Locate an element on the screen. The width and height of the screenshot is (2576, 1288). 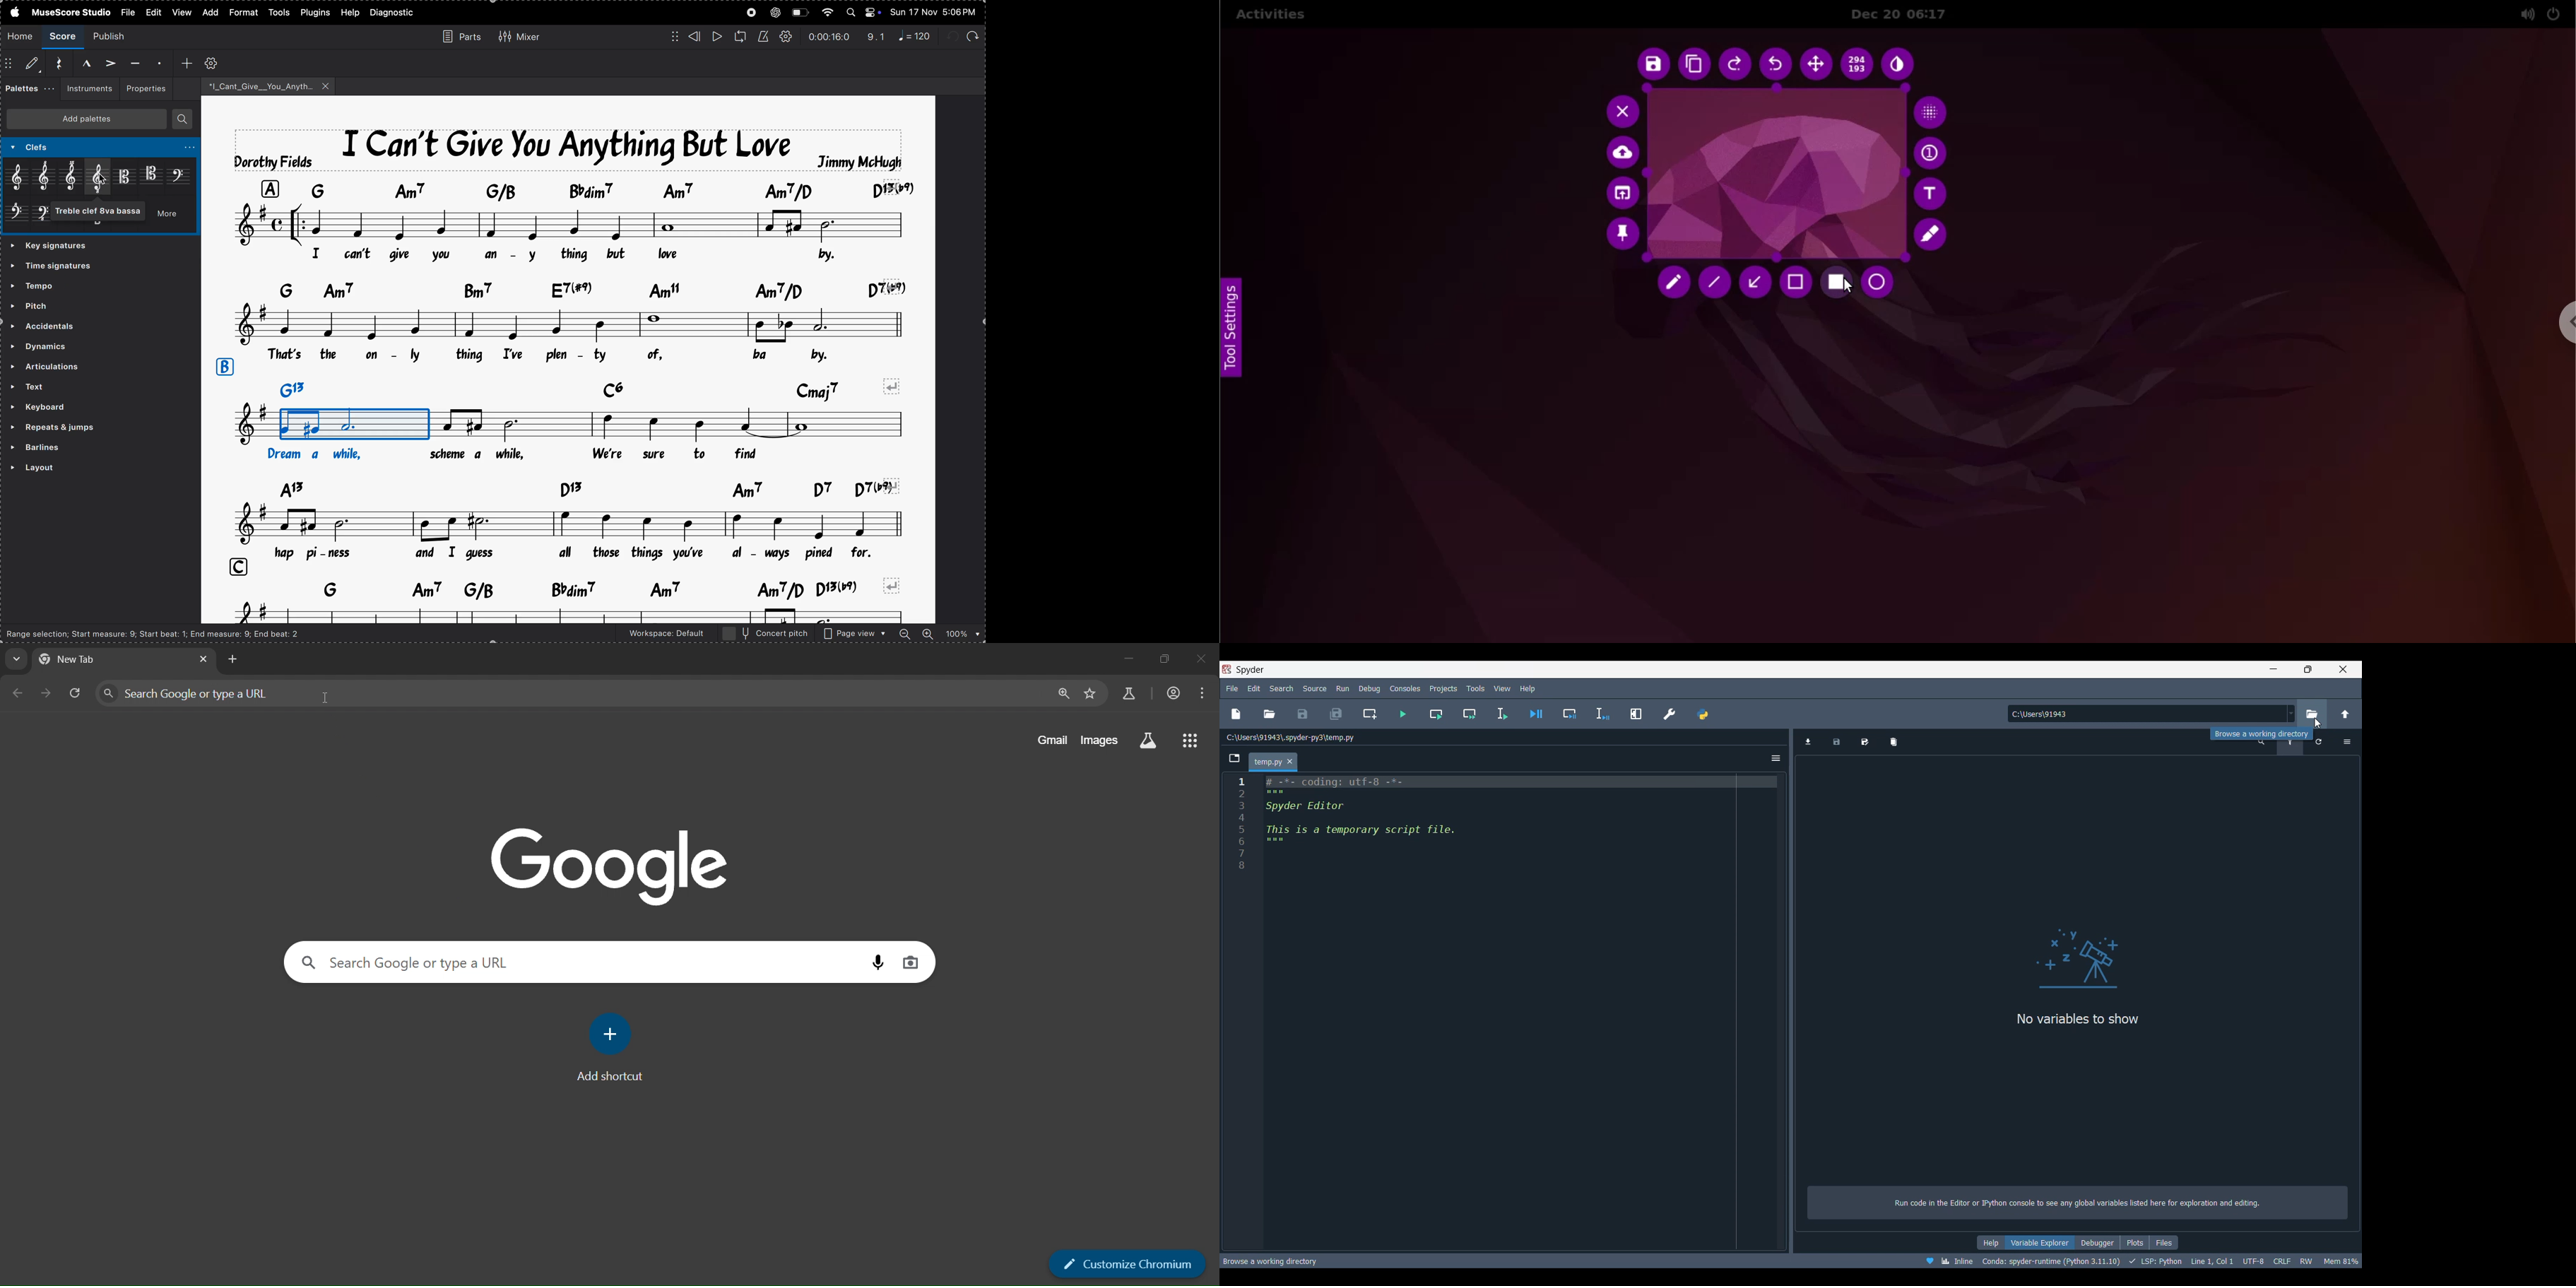
Refresh variables is located at coordinates (2320, 742).